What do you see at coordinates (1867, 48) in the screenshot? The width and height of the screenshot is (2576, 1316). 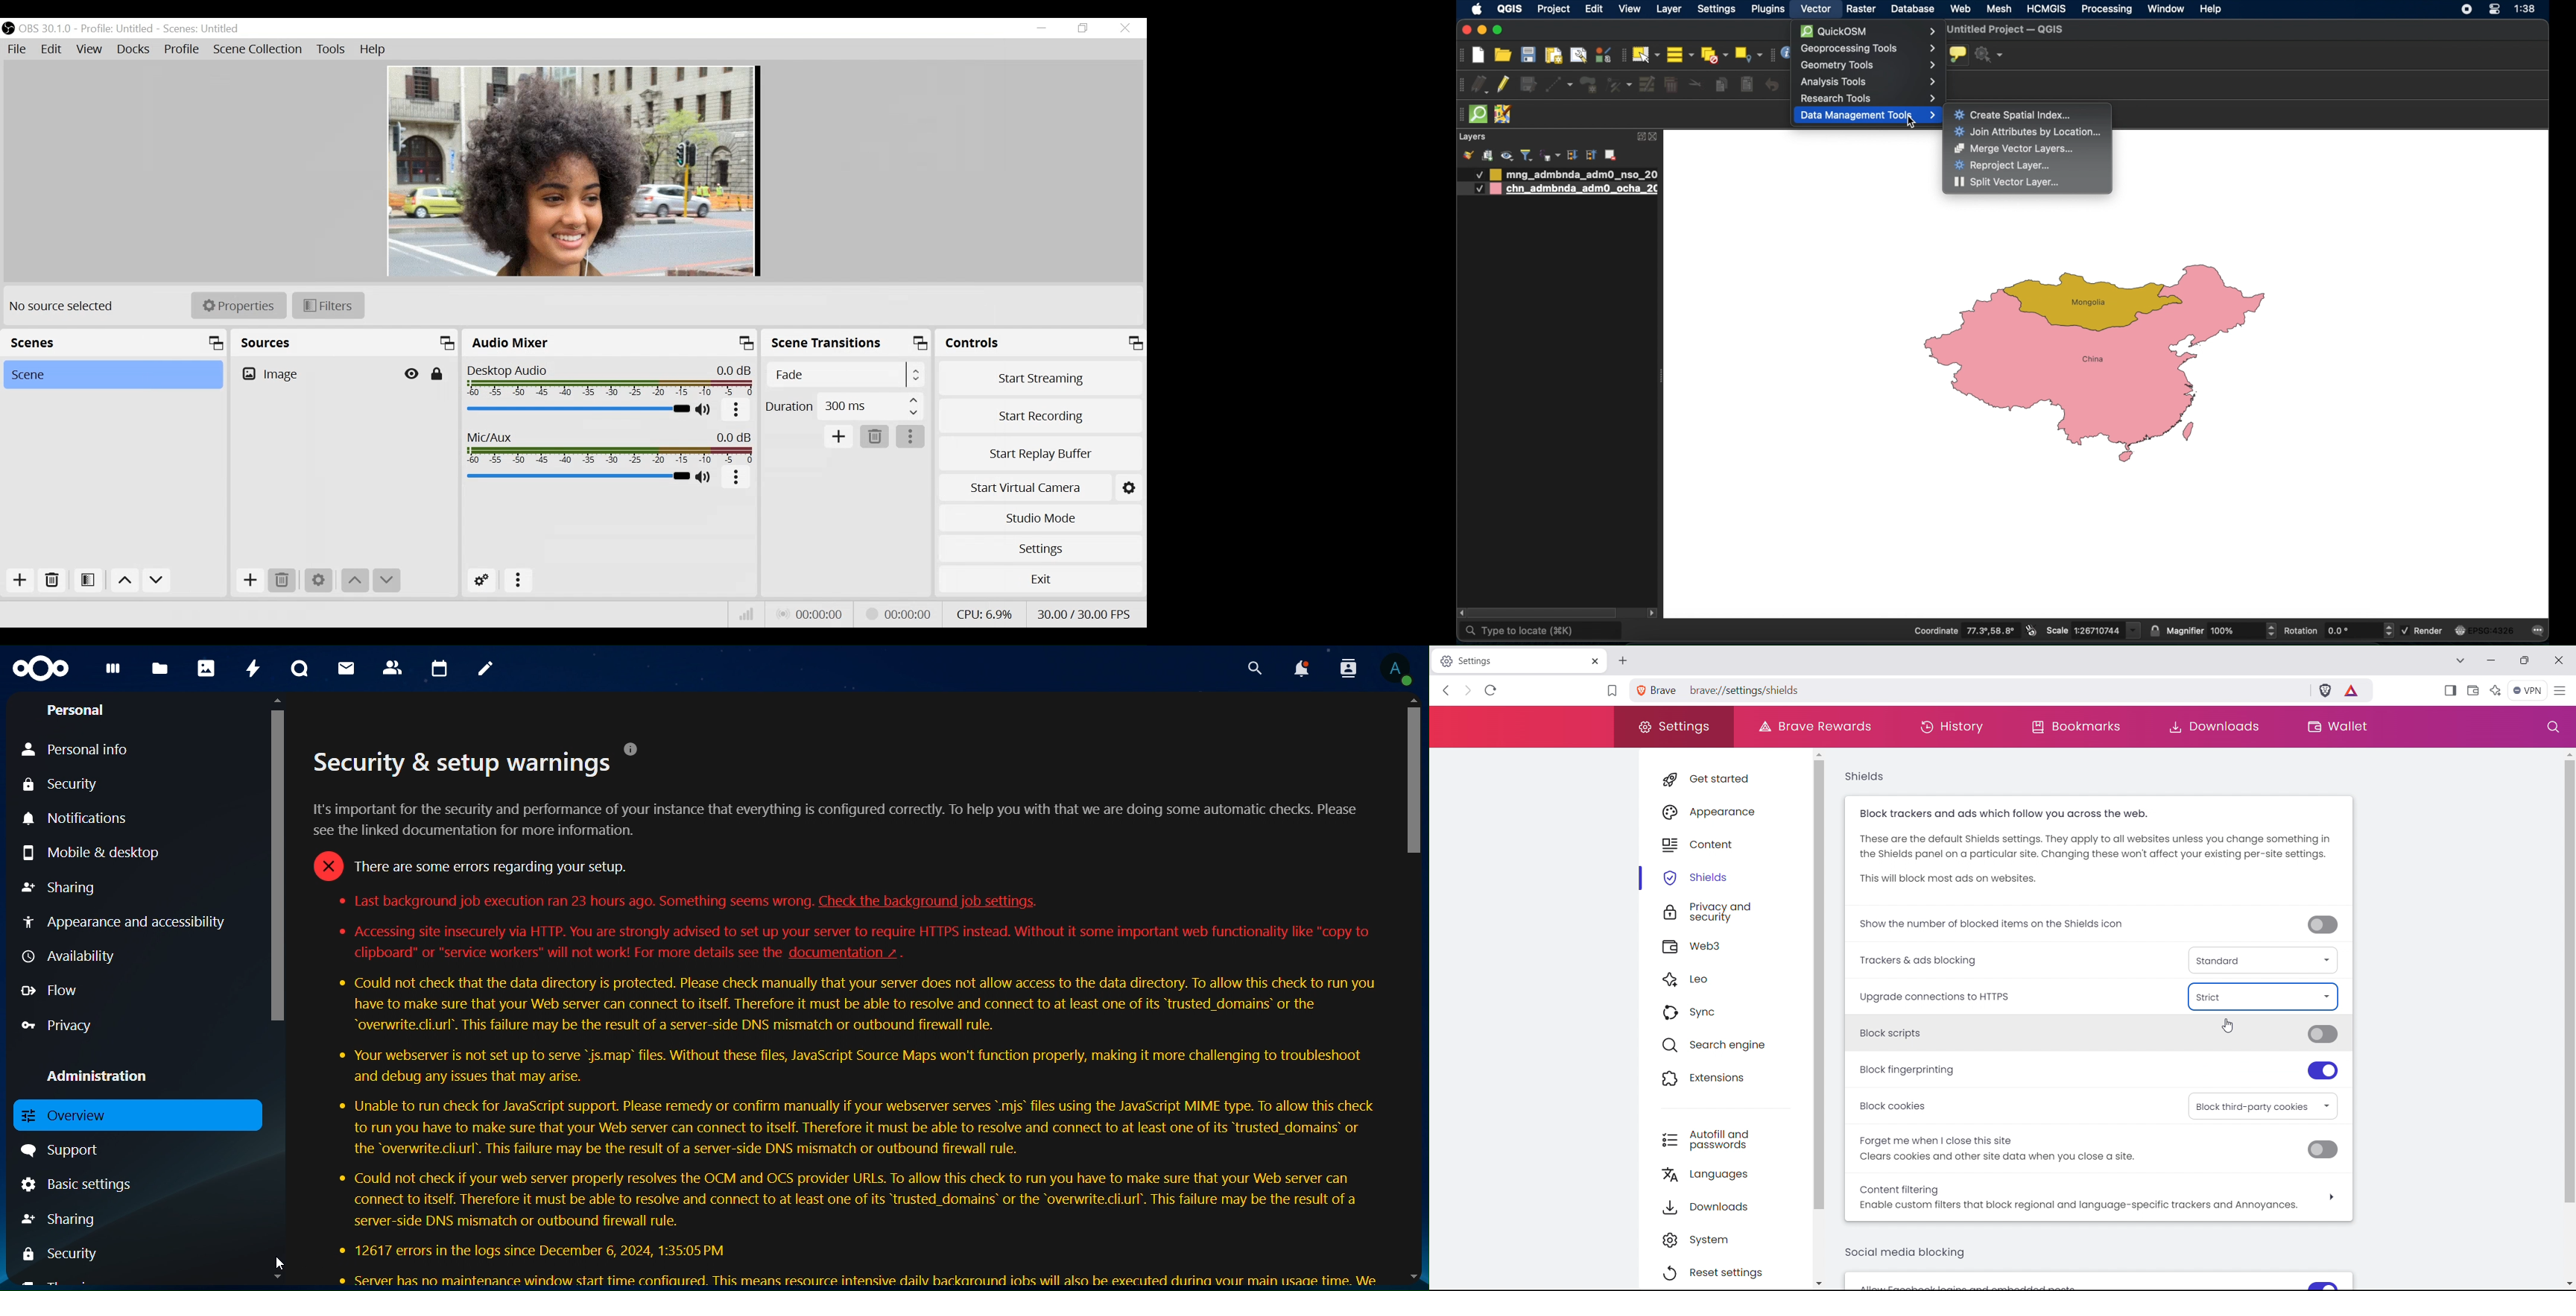 I see `Geoprocessing Tools` at bounding box center [1867, 48].